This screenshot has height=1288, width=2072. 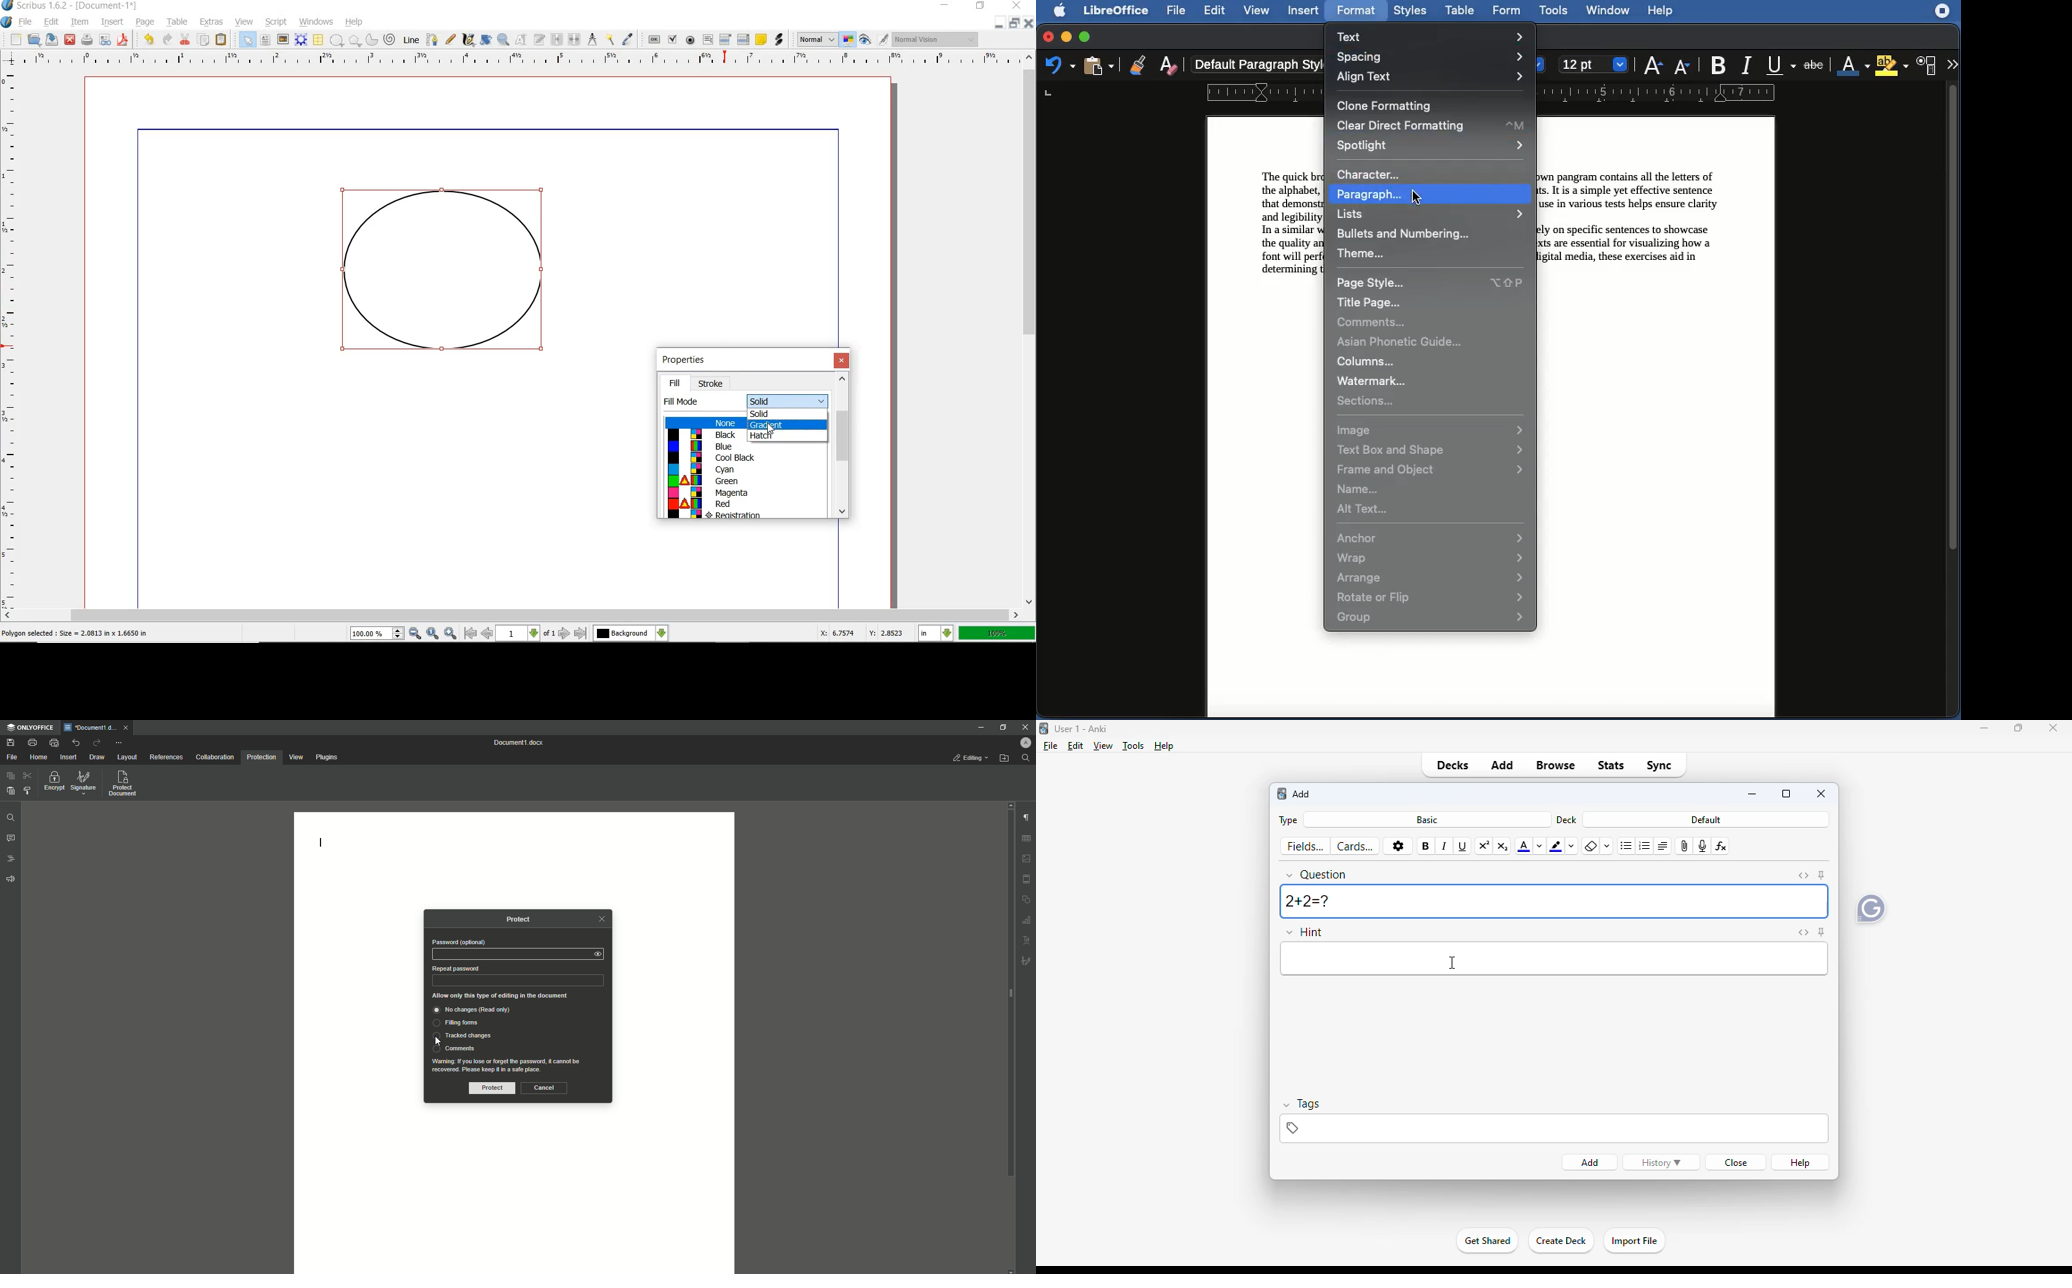 I want to click on PRINT, so click(x=87, y=41).